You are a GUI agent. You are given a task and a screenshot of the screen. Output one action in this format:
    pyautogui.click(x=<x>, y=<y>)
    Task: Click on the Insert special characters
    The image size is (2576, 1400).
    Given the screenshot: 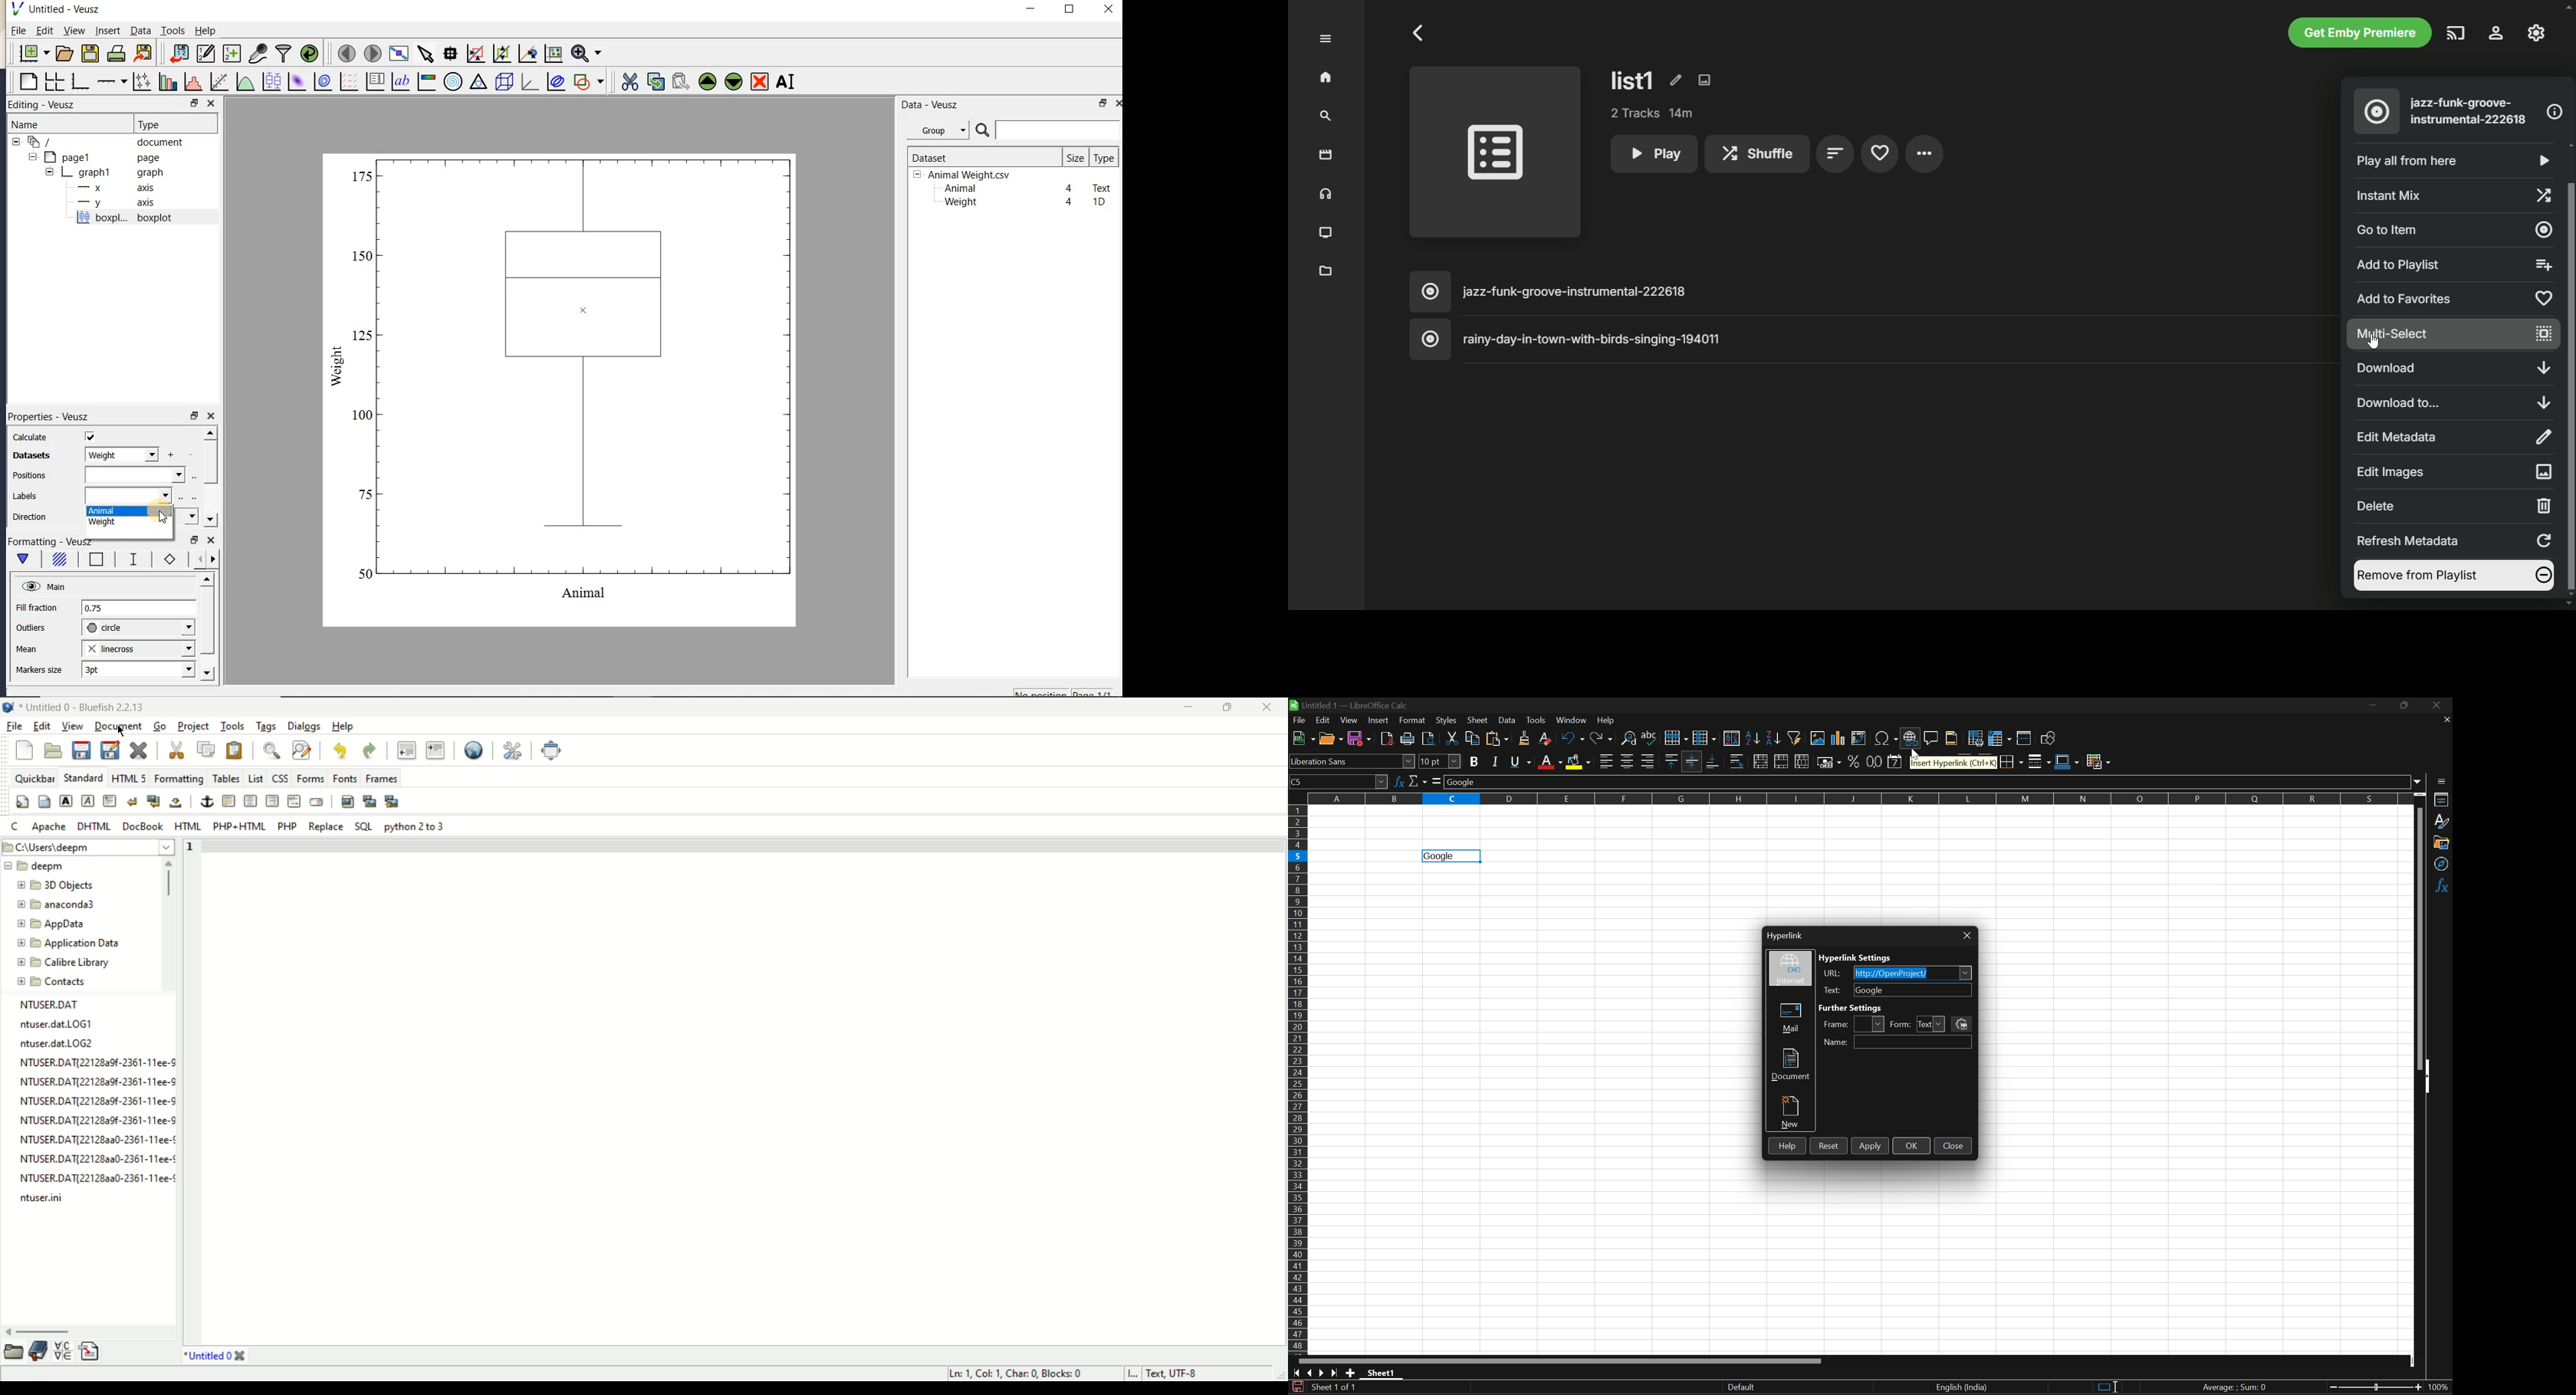 What is the action you would take?
    pyautogui.click(x=1886, y=739)
    